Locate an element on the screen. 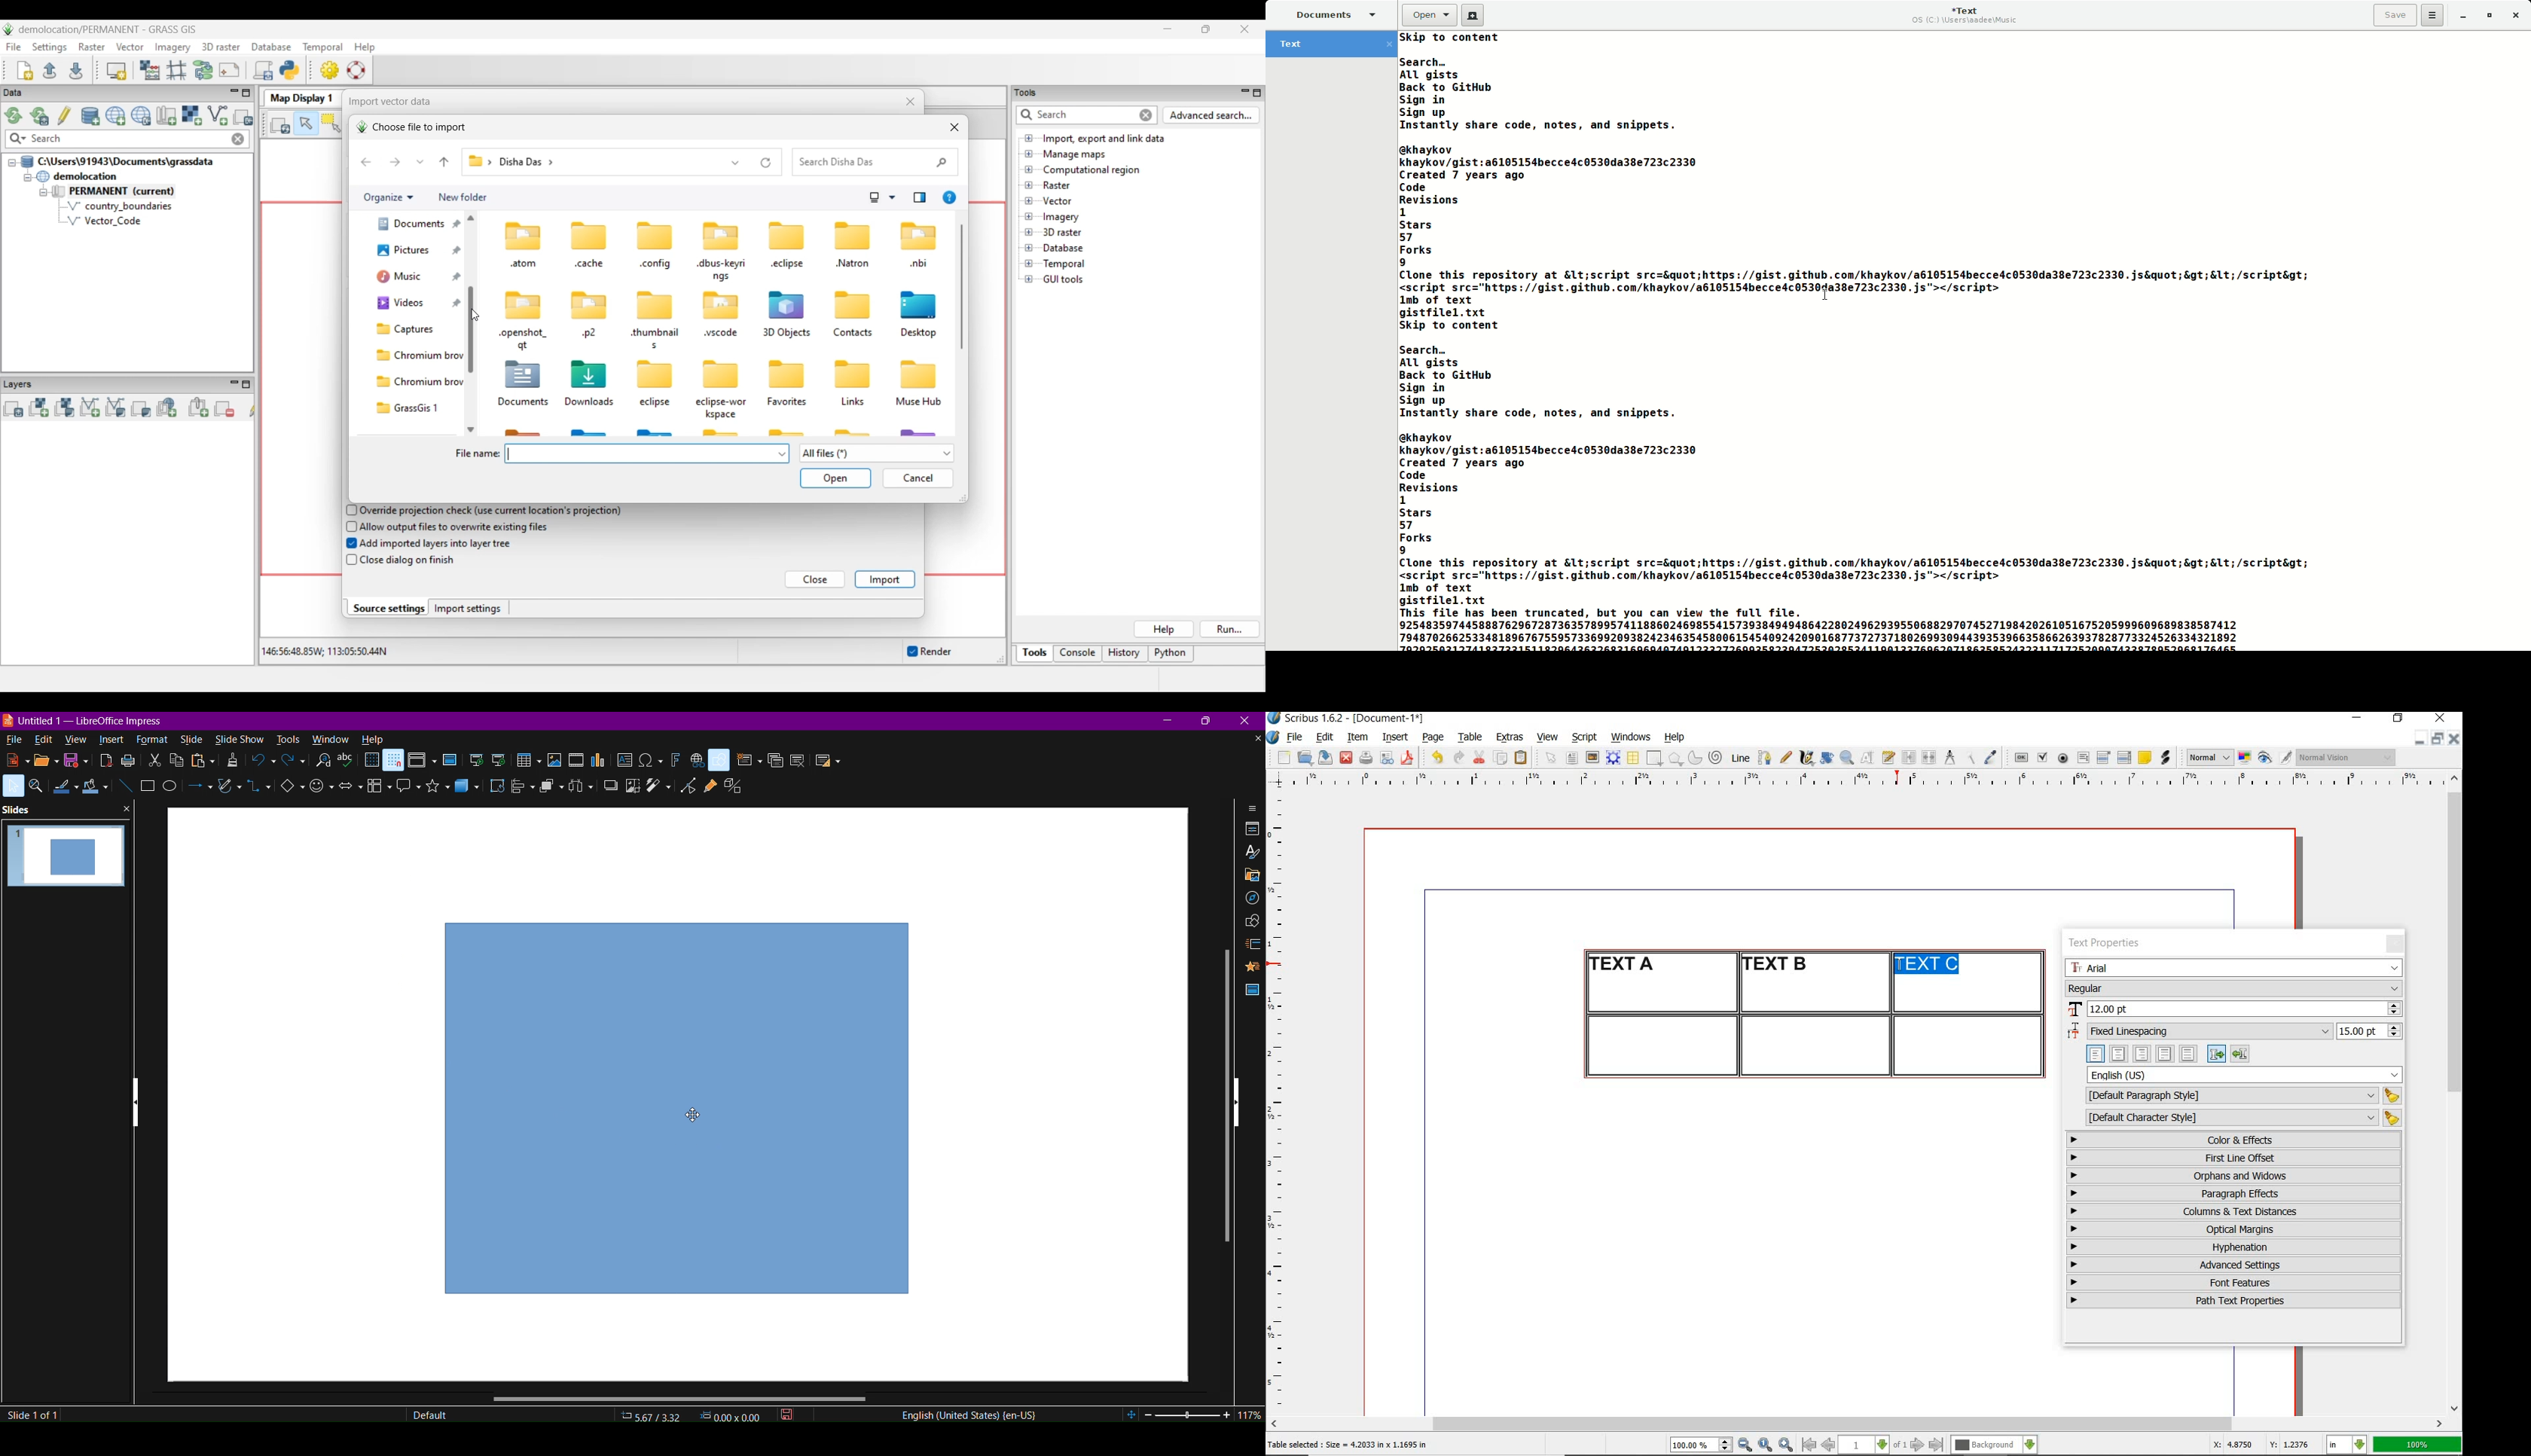  Click to open Computational region is located at coordinates (1029, 169).